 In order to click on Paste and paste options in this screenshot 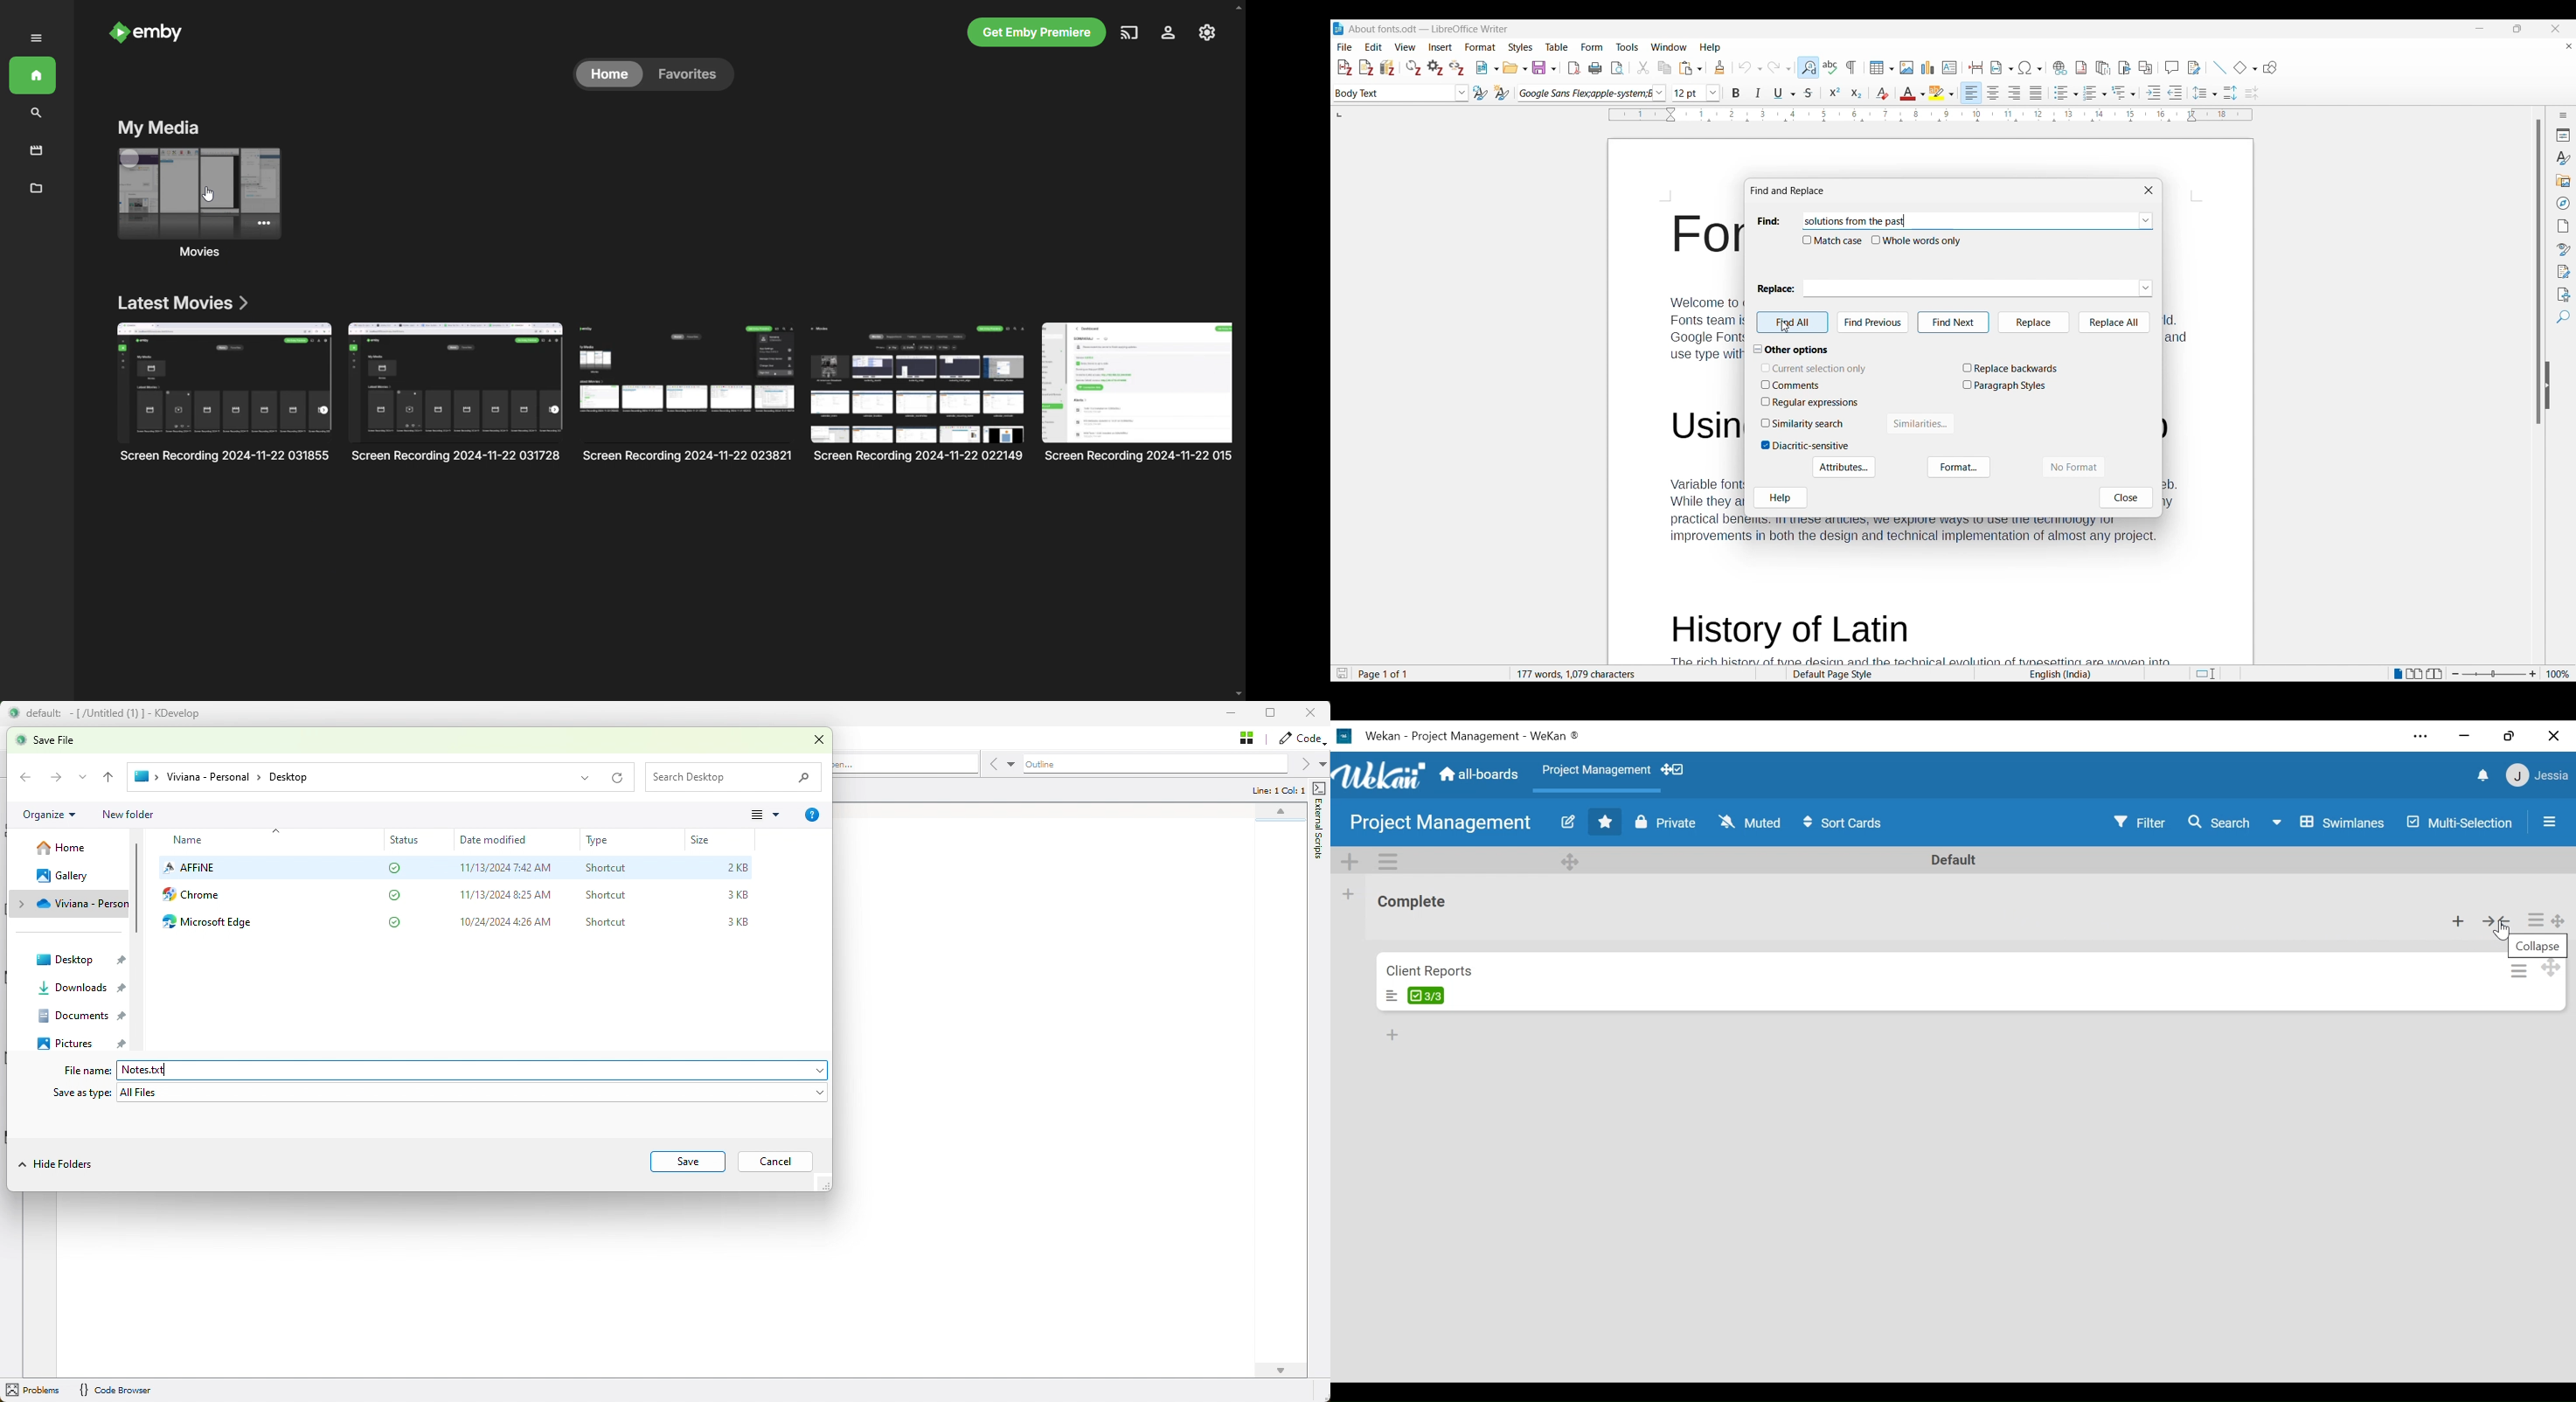, I will do `click(1691, 68)`.